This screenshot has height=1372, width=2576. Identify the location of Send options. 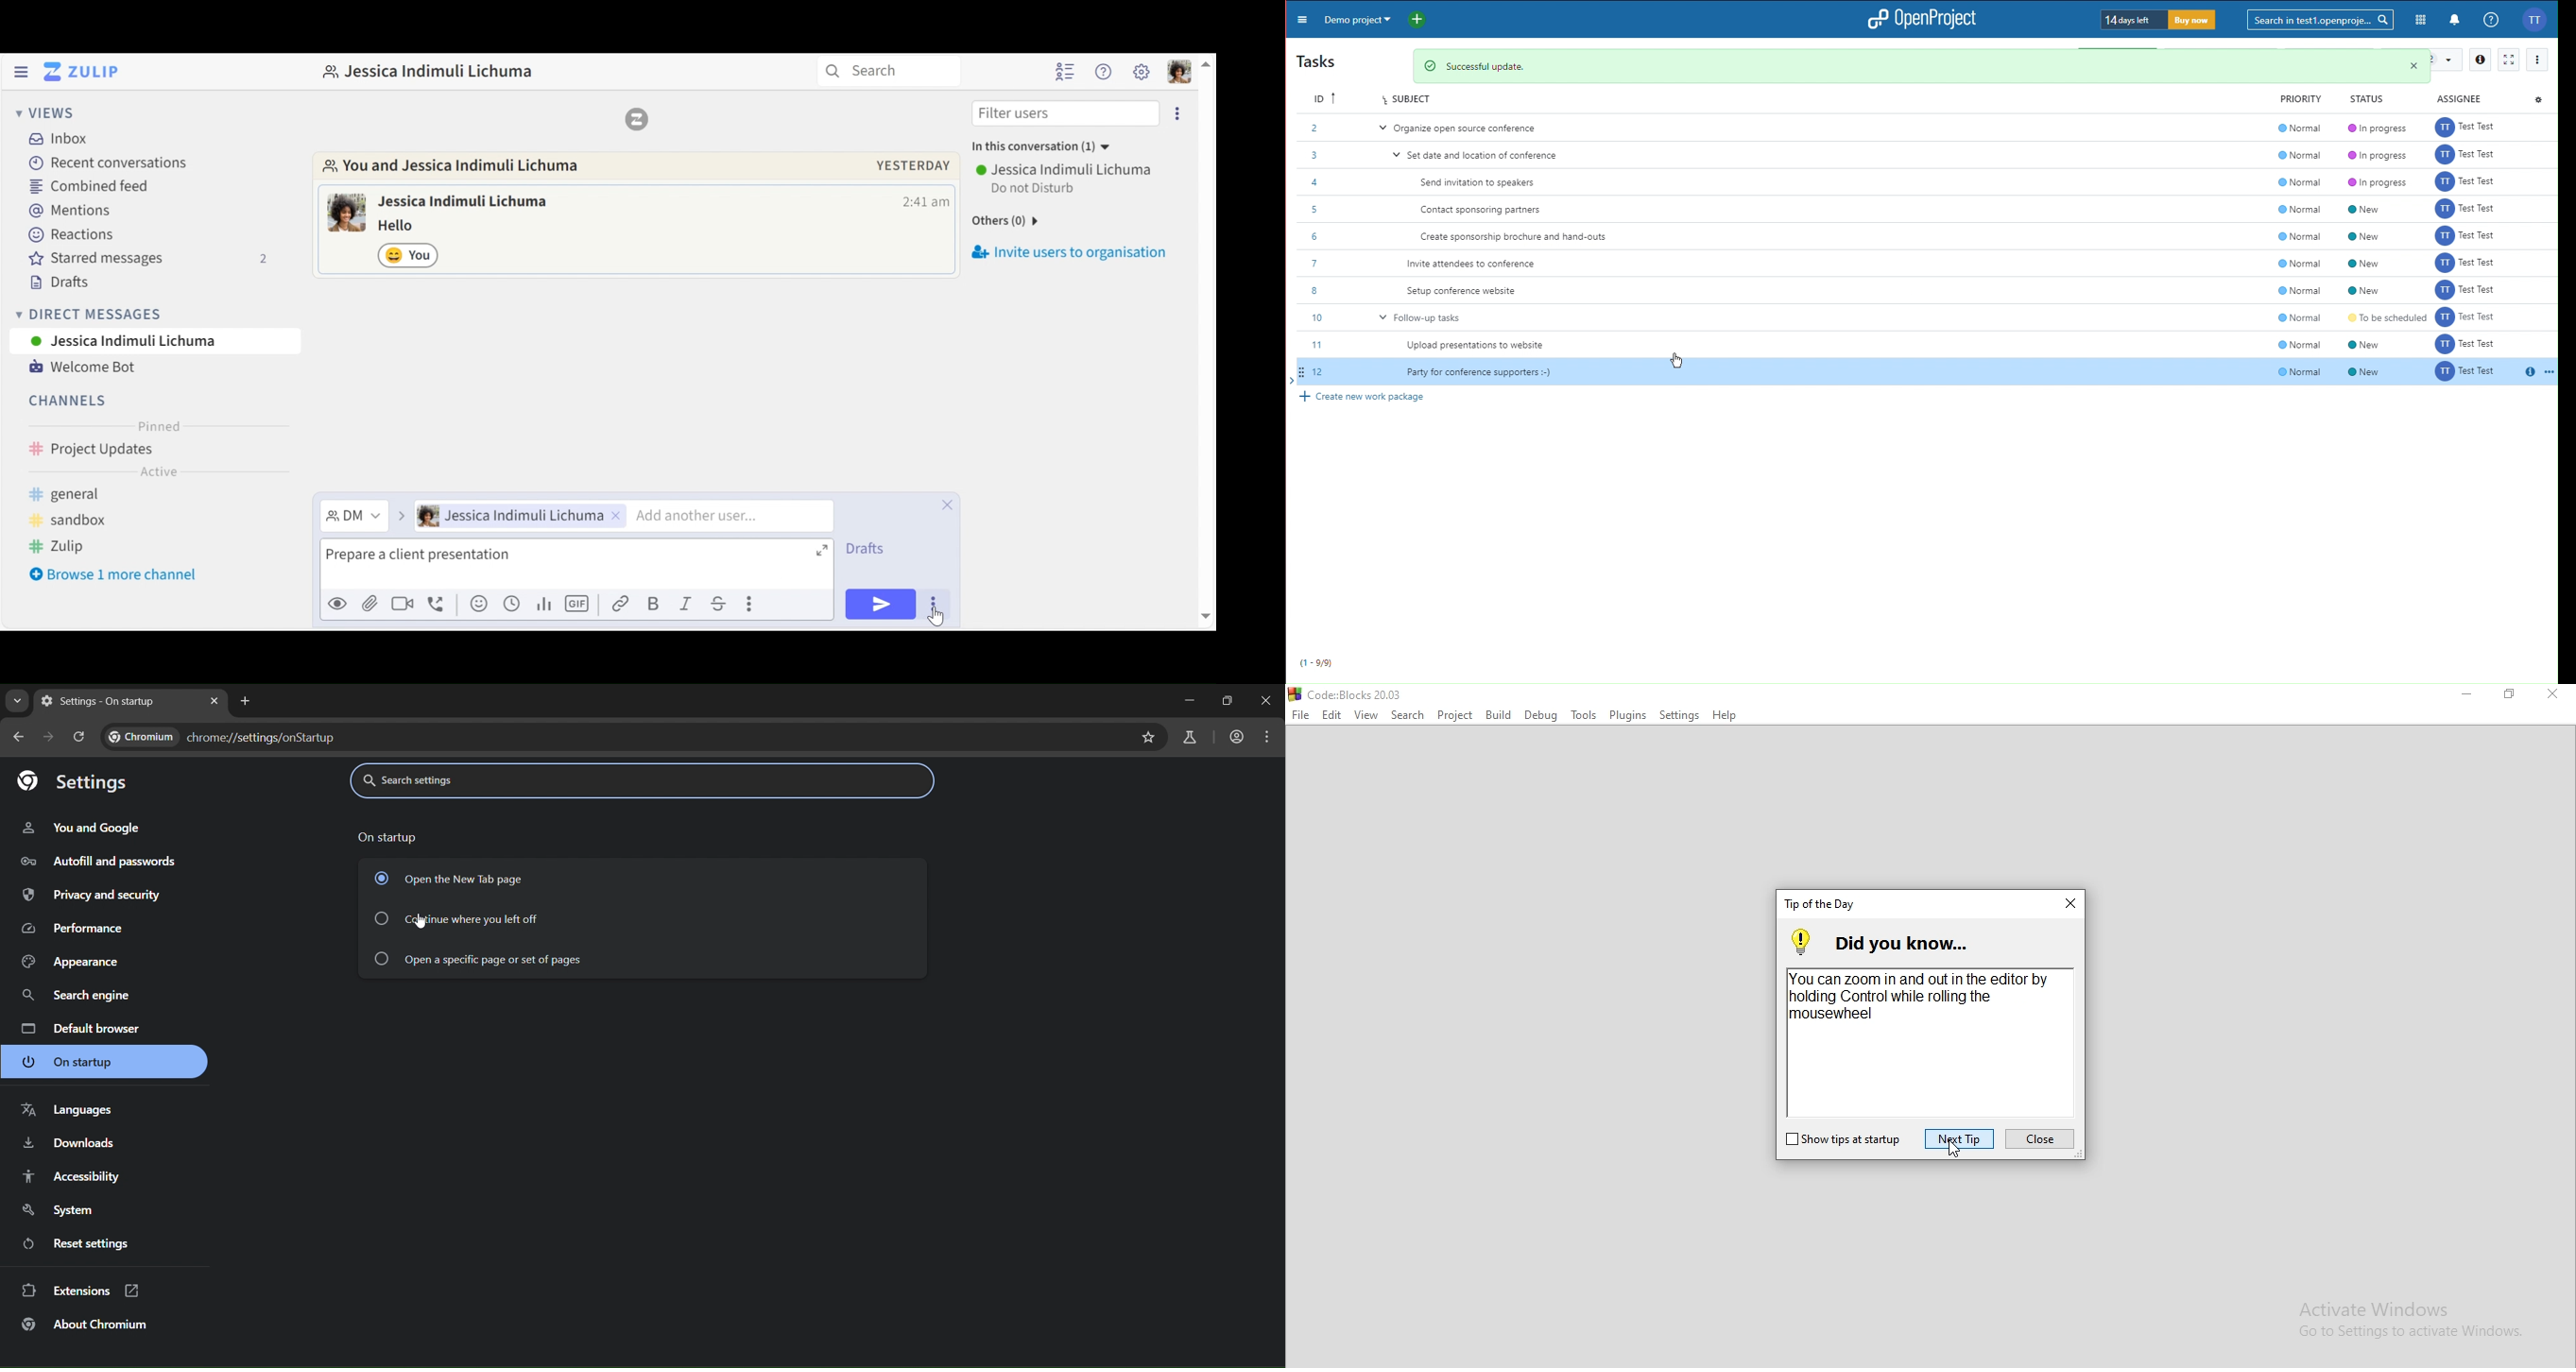
(933, 604).